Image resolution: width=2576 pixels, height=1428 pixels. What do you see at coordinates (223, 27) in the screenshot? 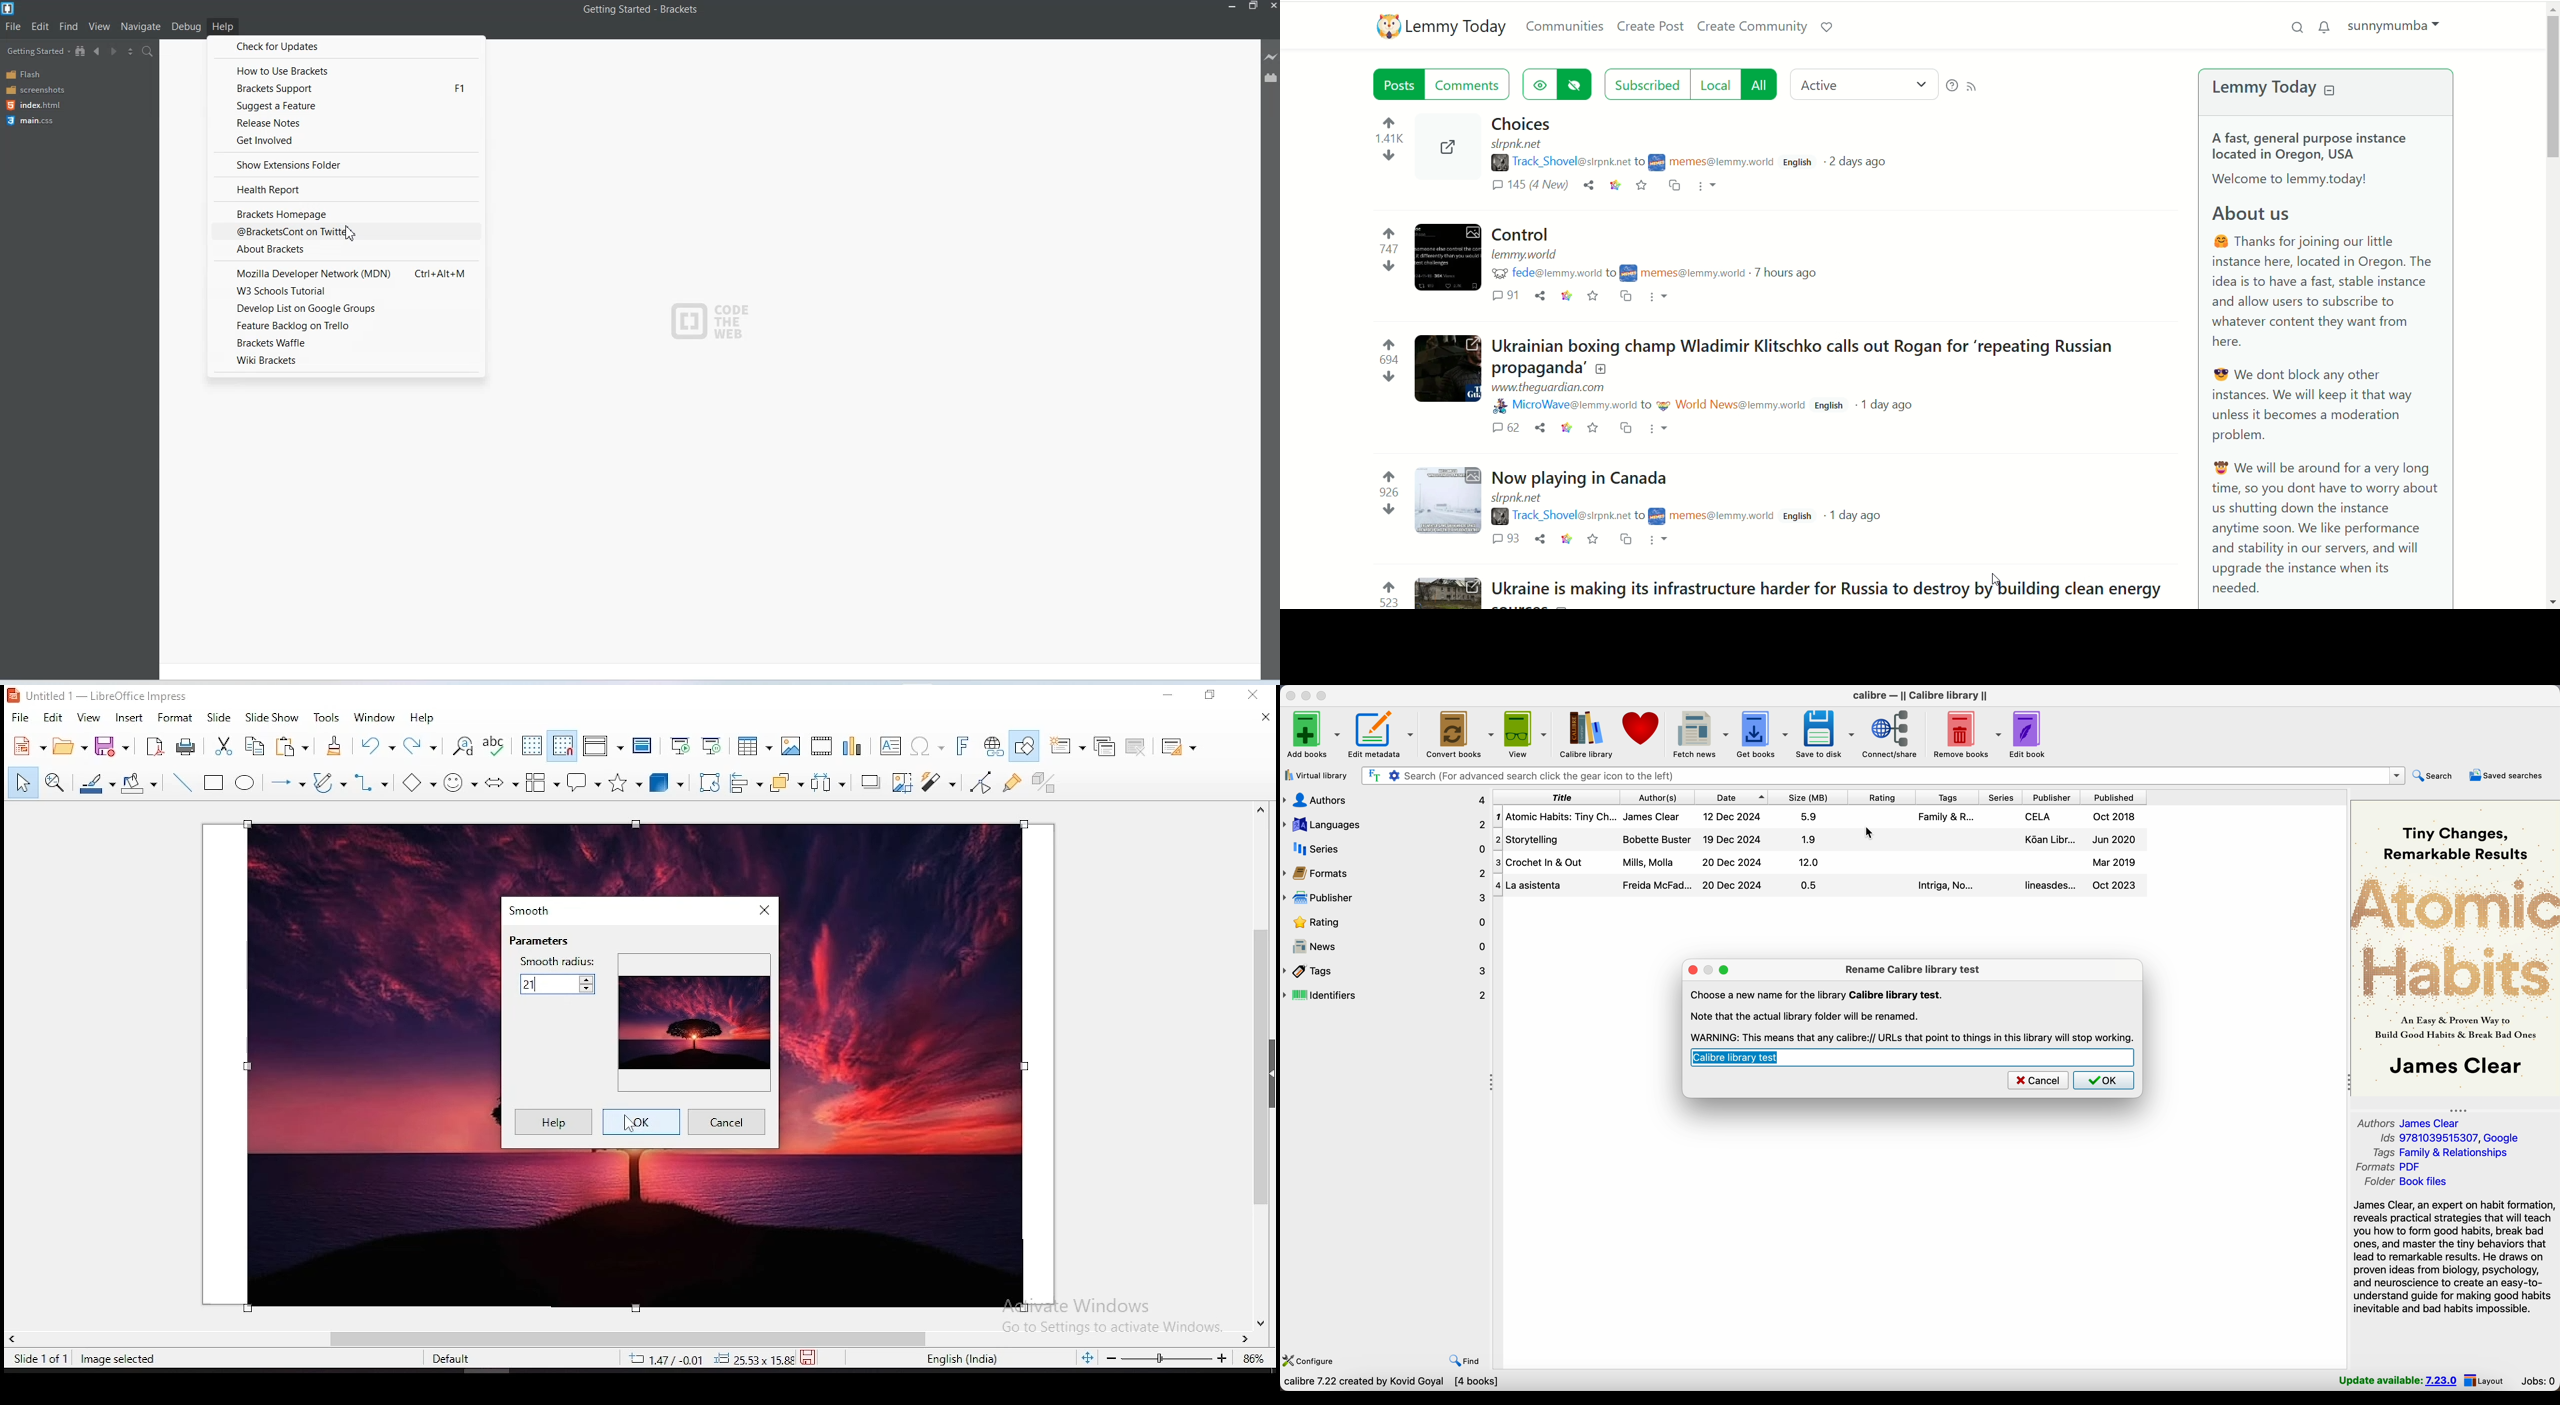
I see `Help` at bounding box center [223, 27].